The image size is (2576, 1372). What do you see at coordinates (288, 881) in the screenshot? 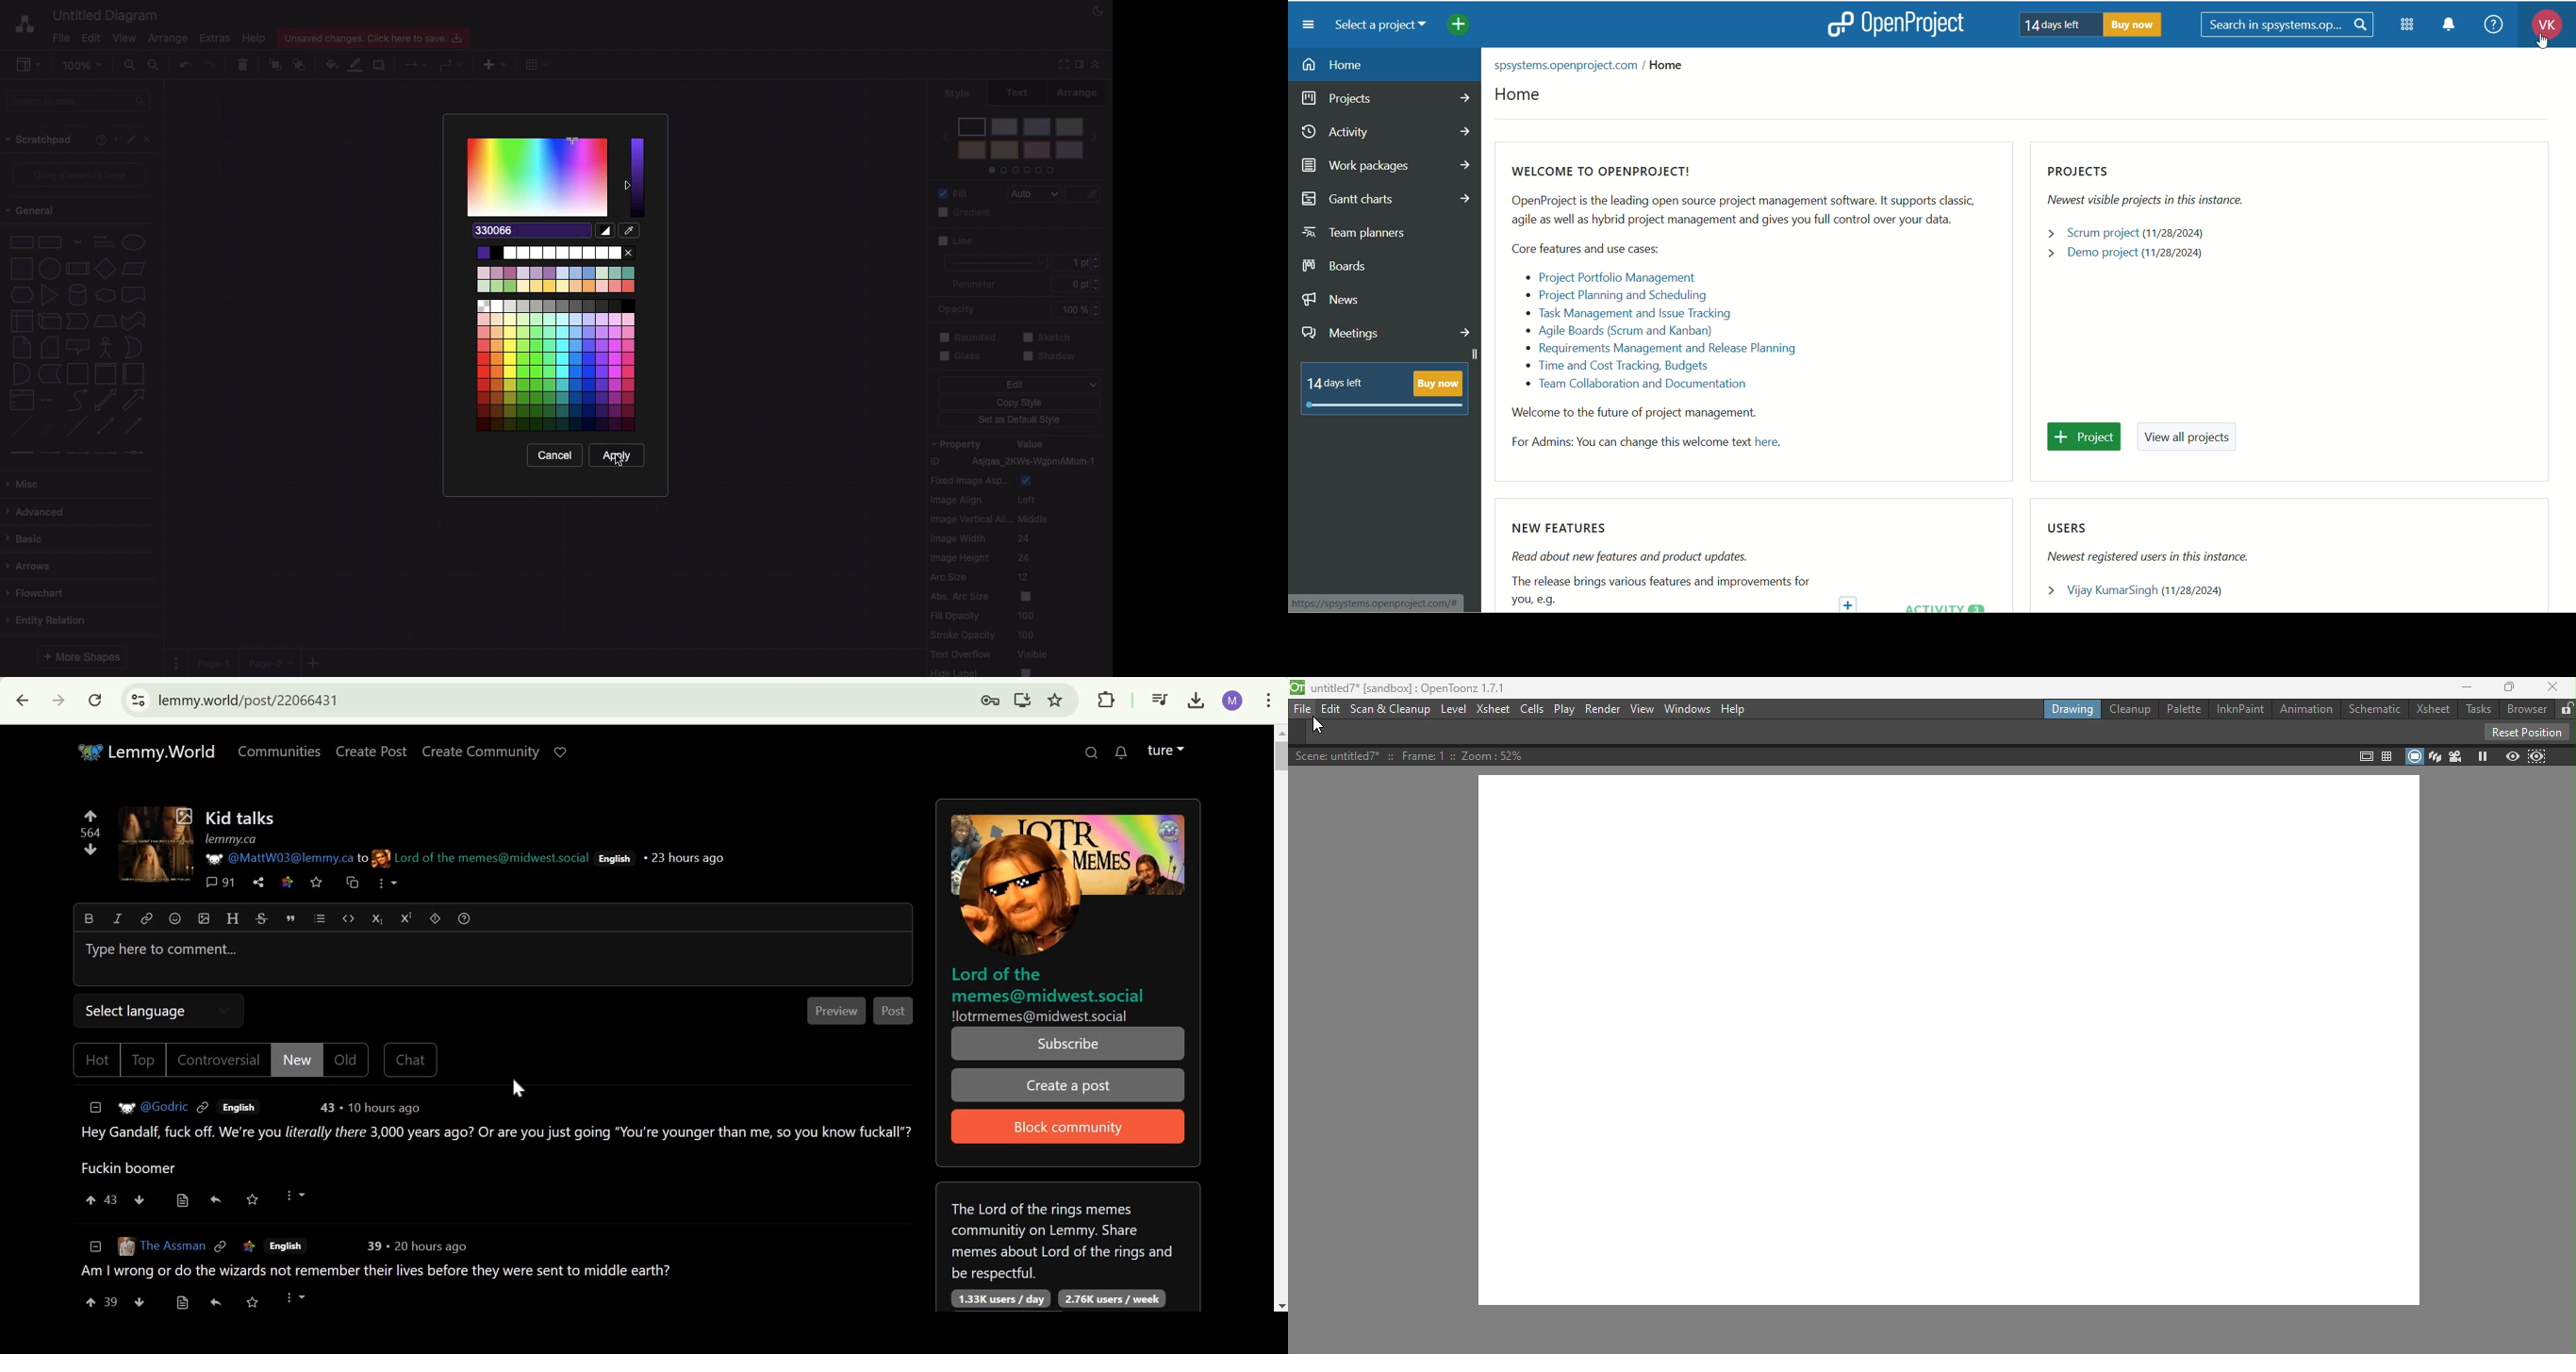
I see `link` at bounding box center [288, 881].